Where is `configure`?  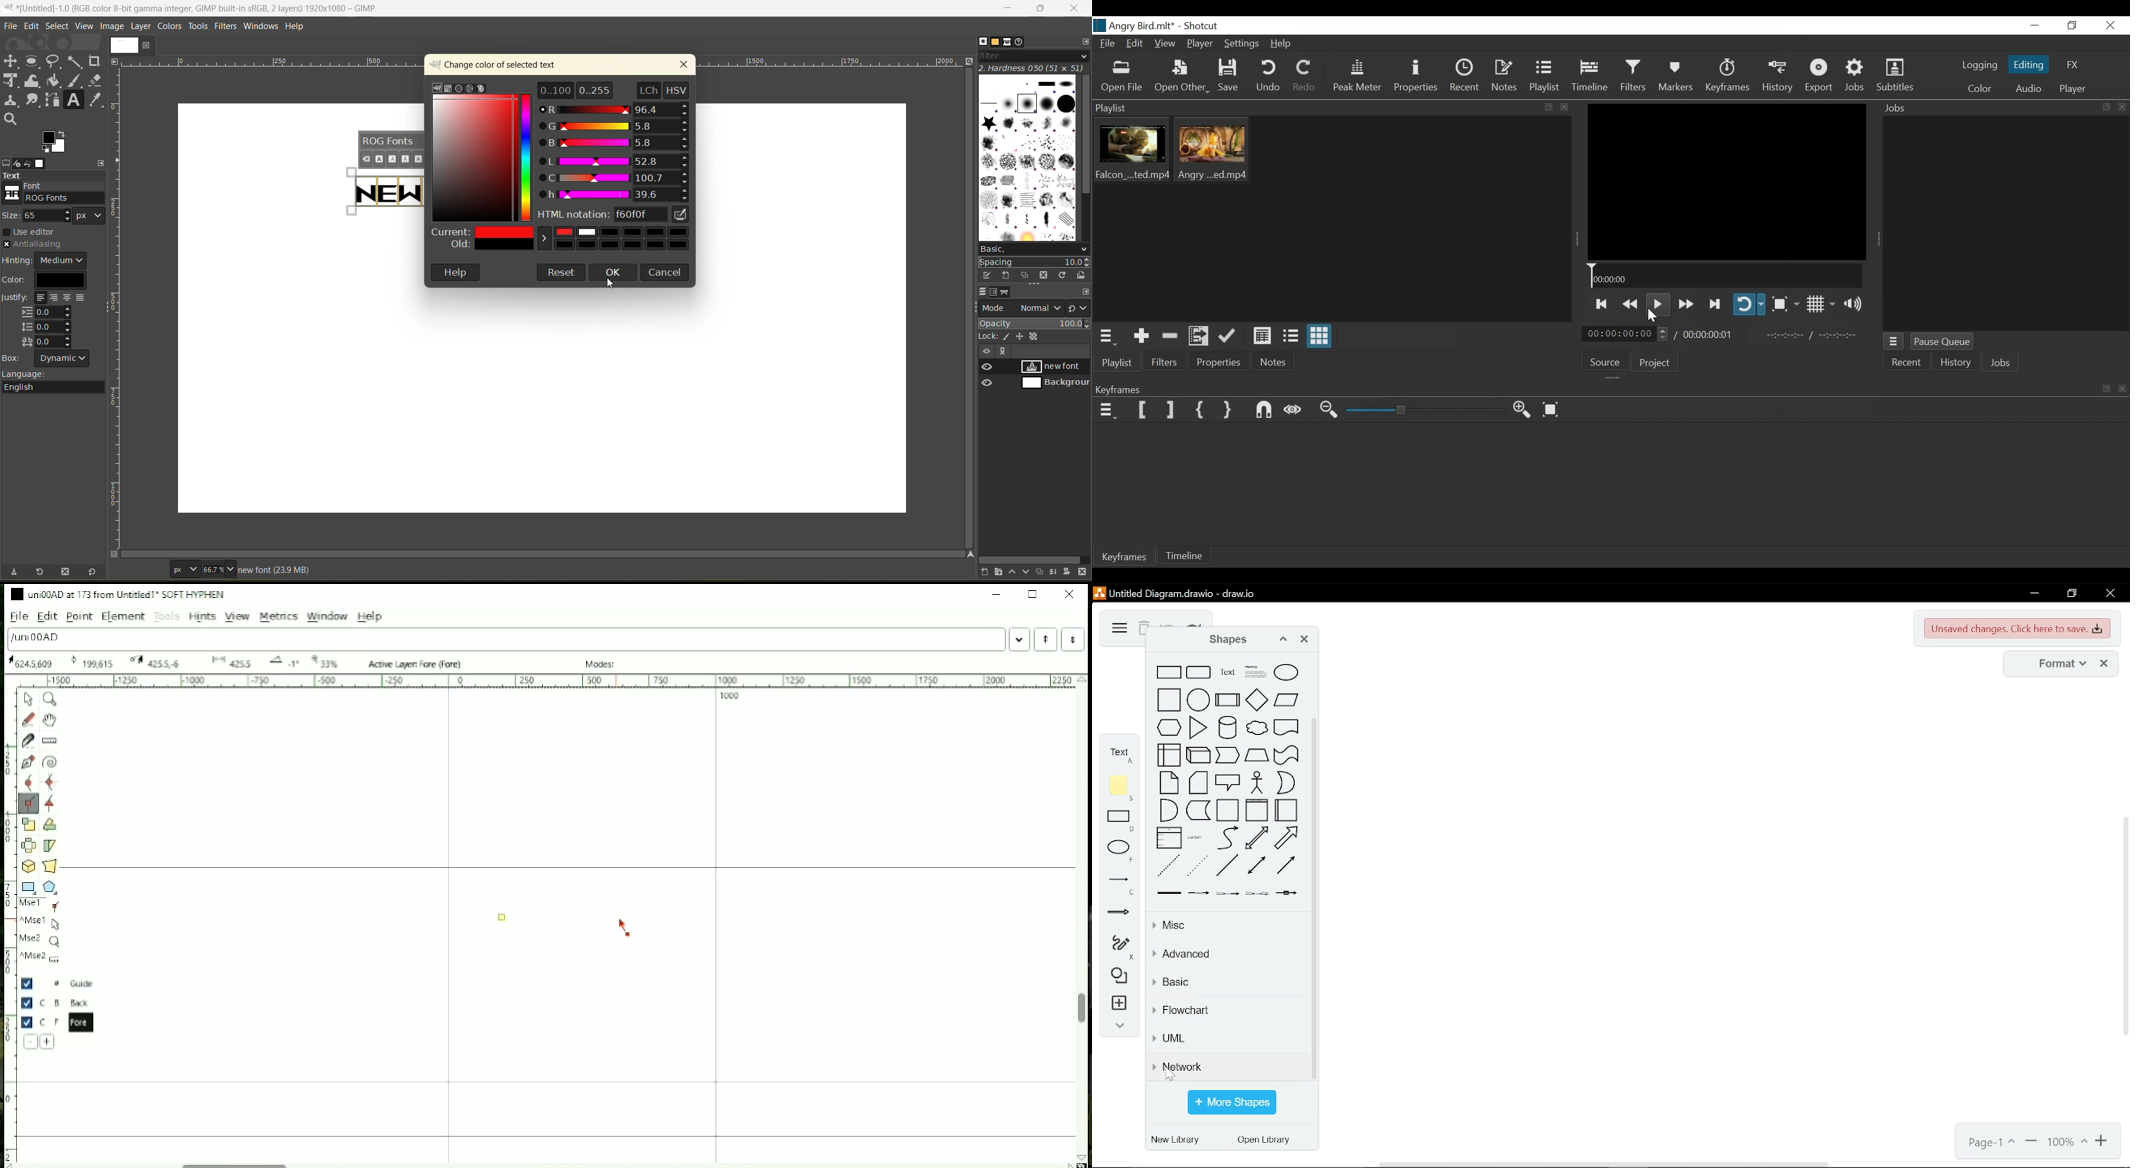 configure is located at coordinates (1085, 292).